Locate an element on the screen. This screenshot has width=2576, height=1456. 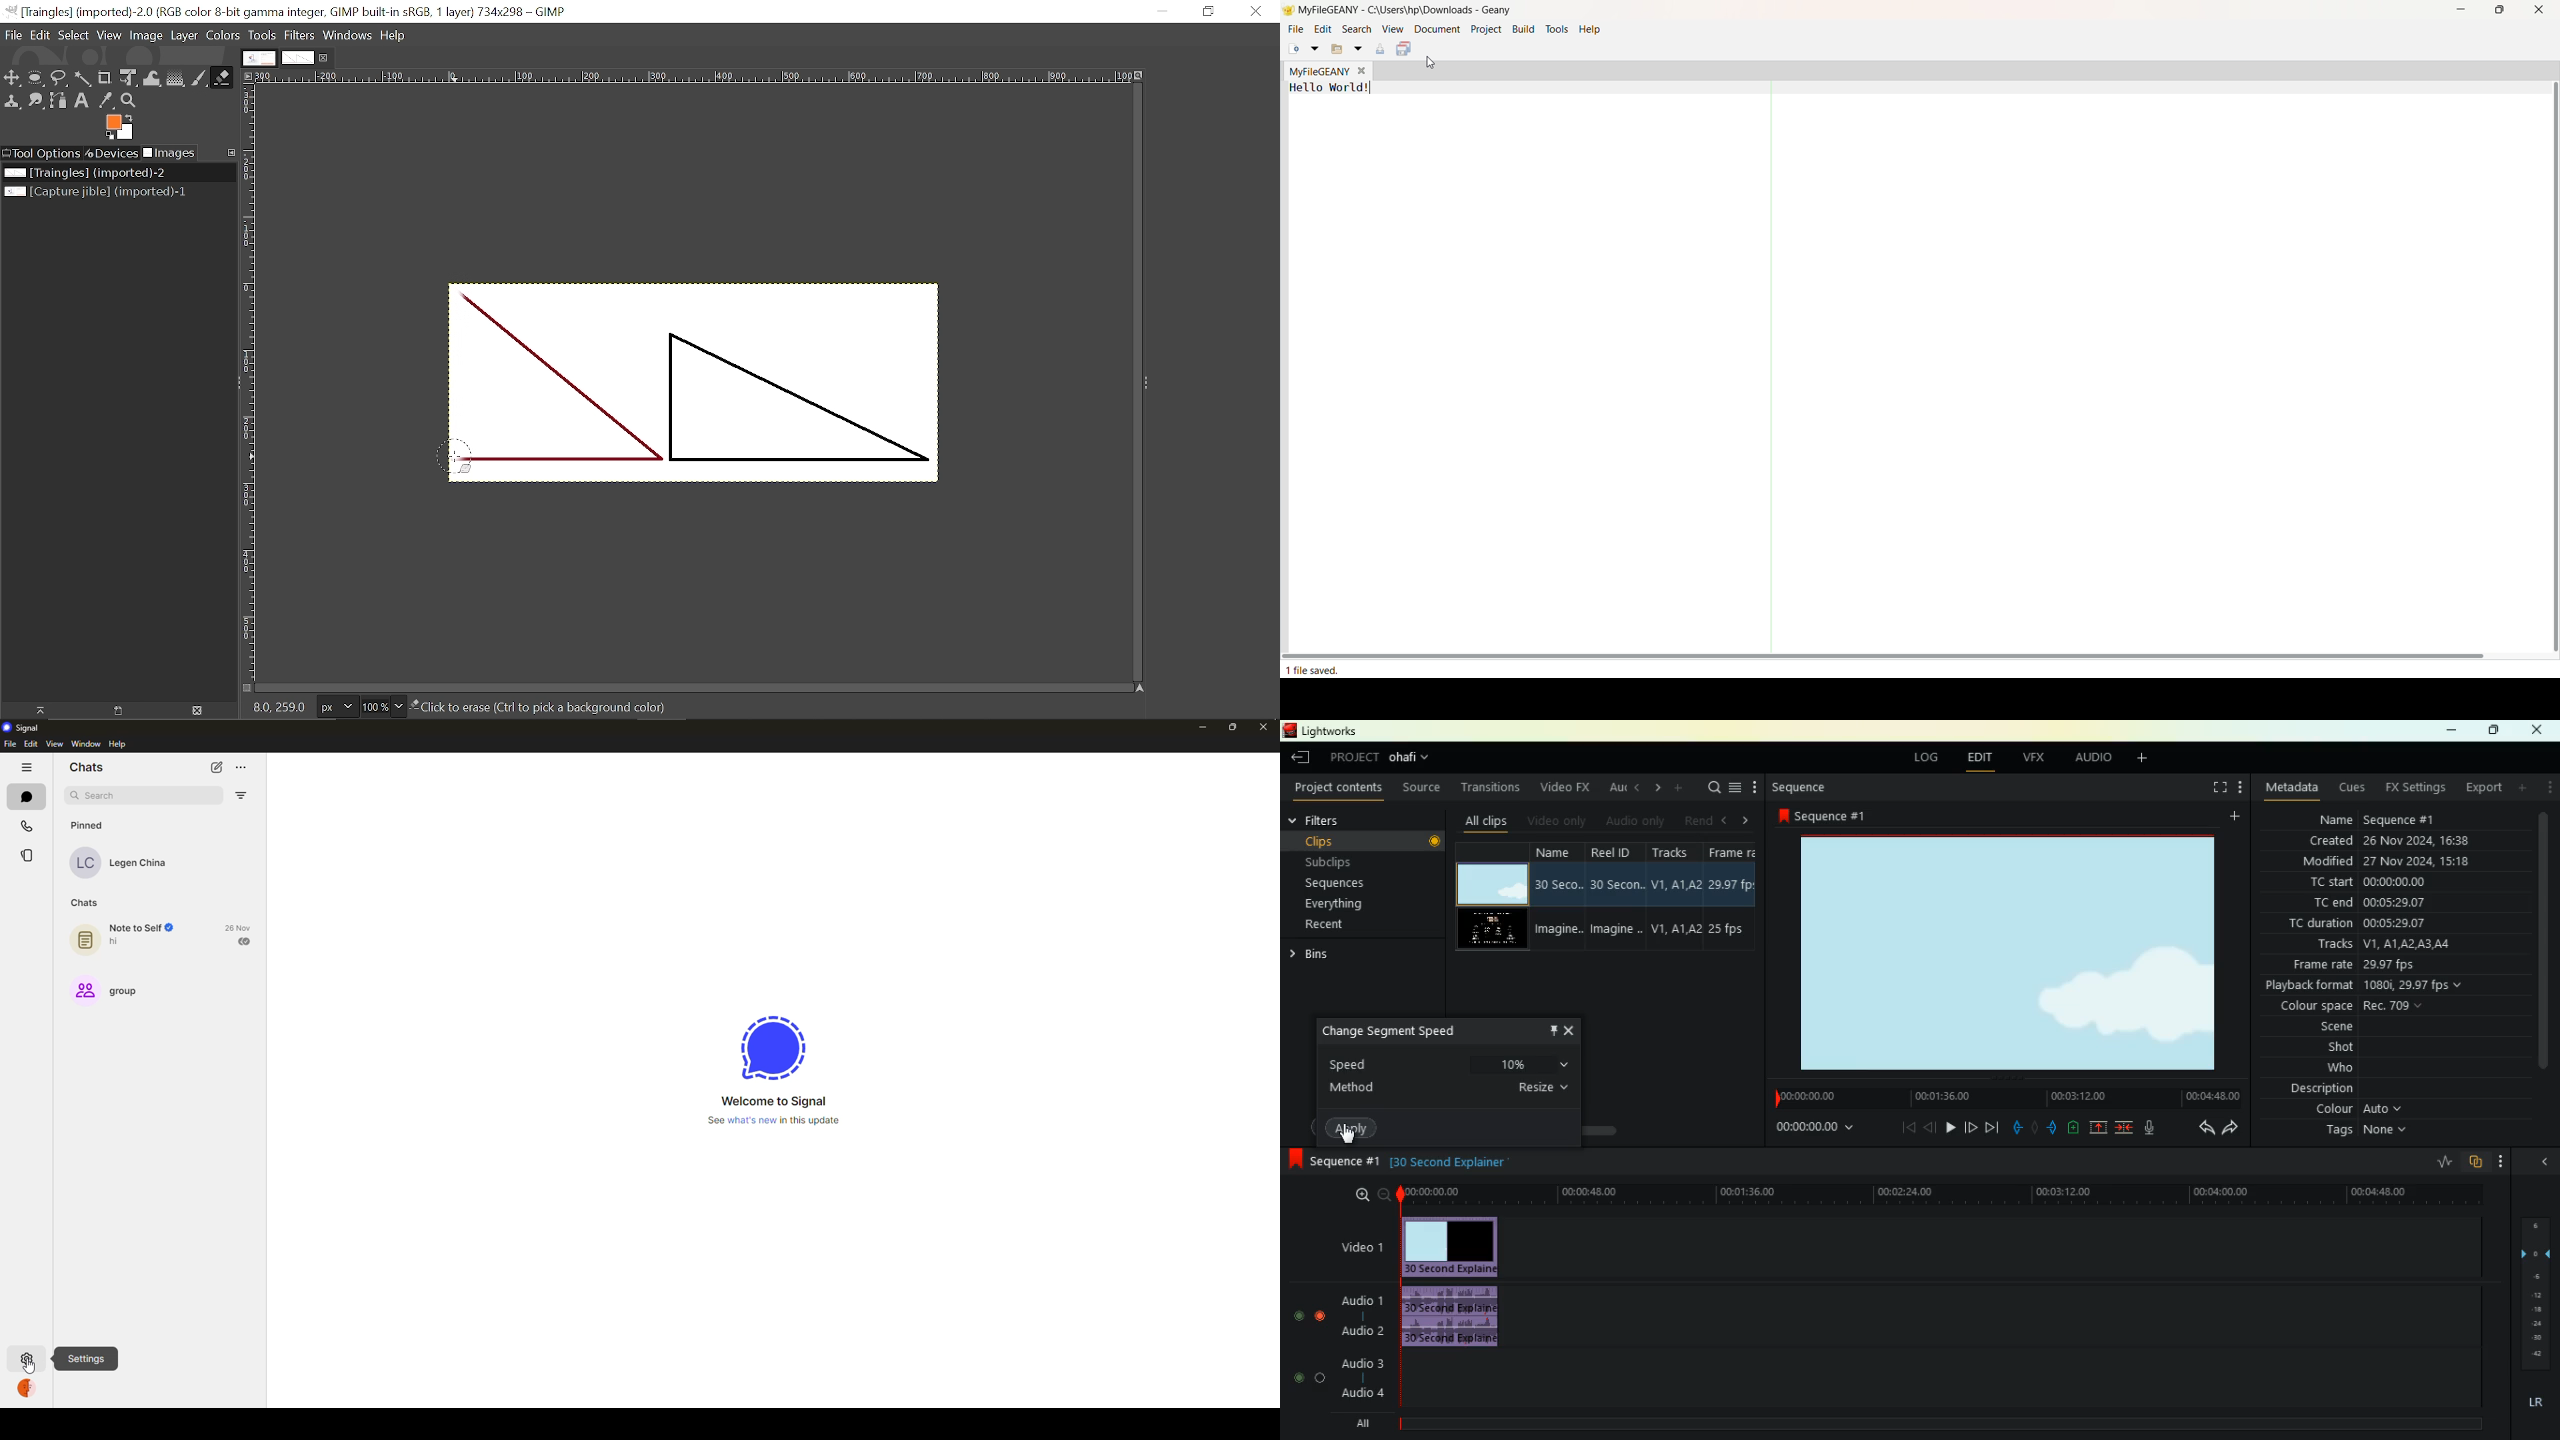
sequence is located at coordinates (1830, 816).